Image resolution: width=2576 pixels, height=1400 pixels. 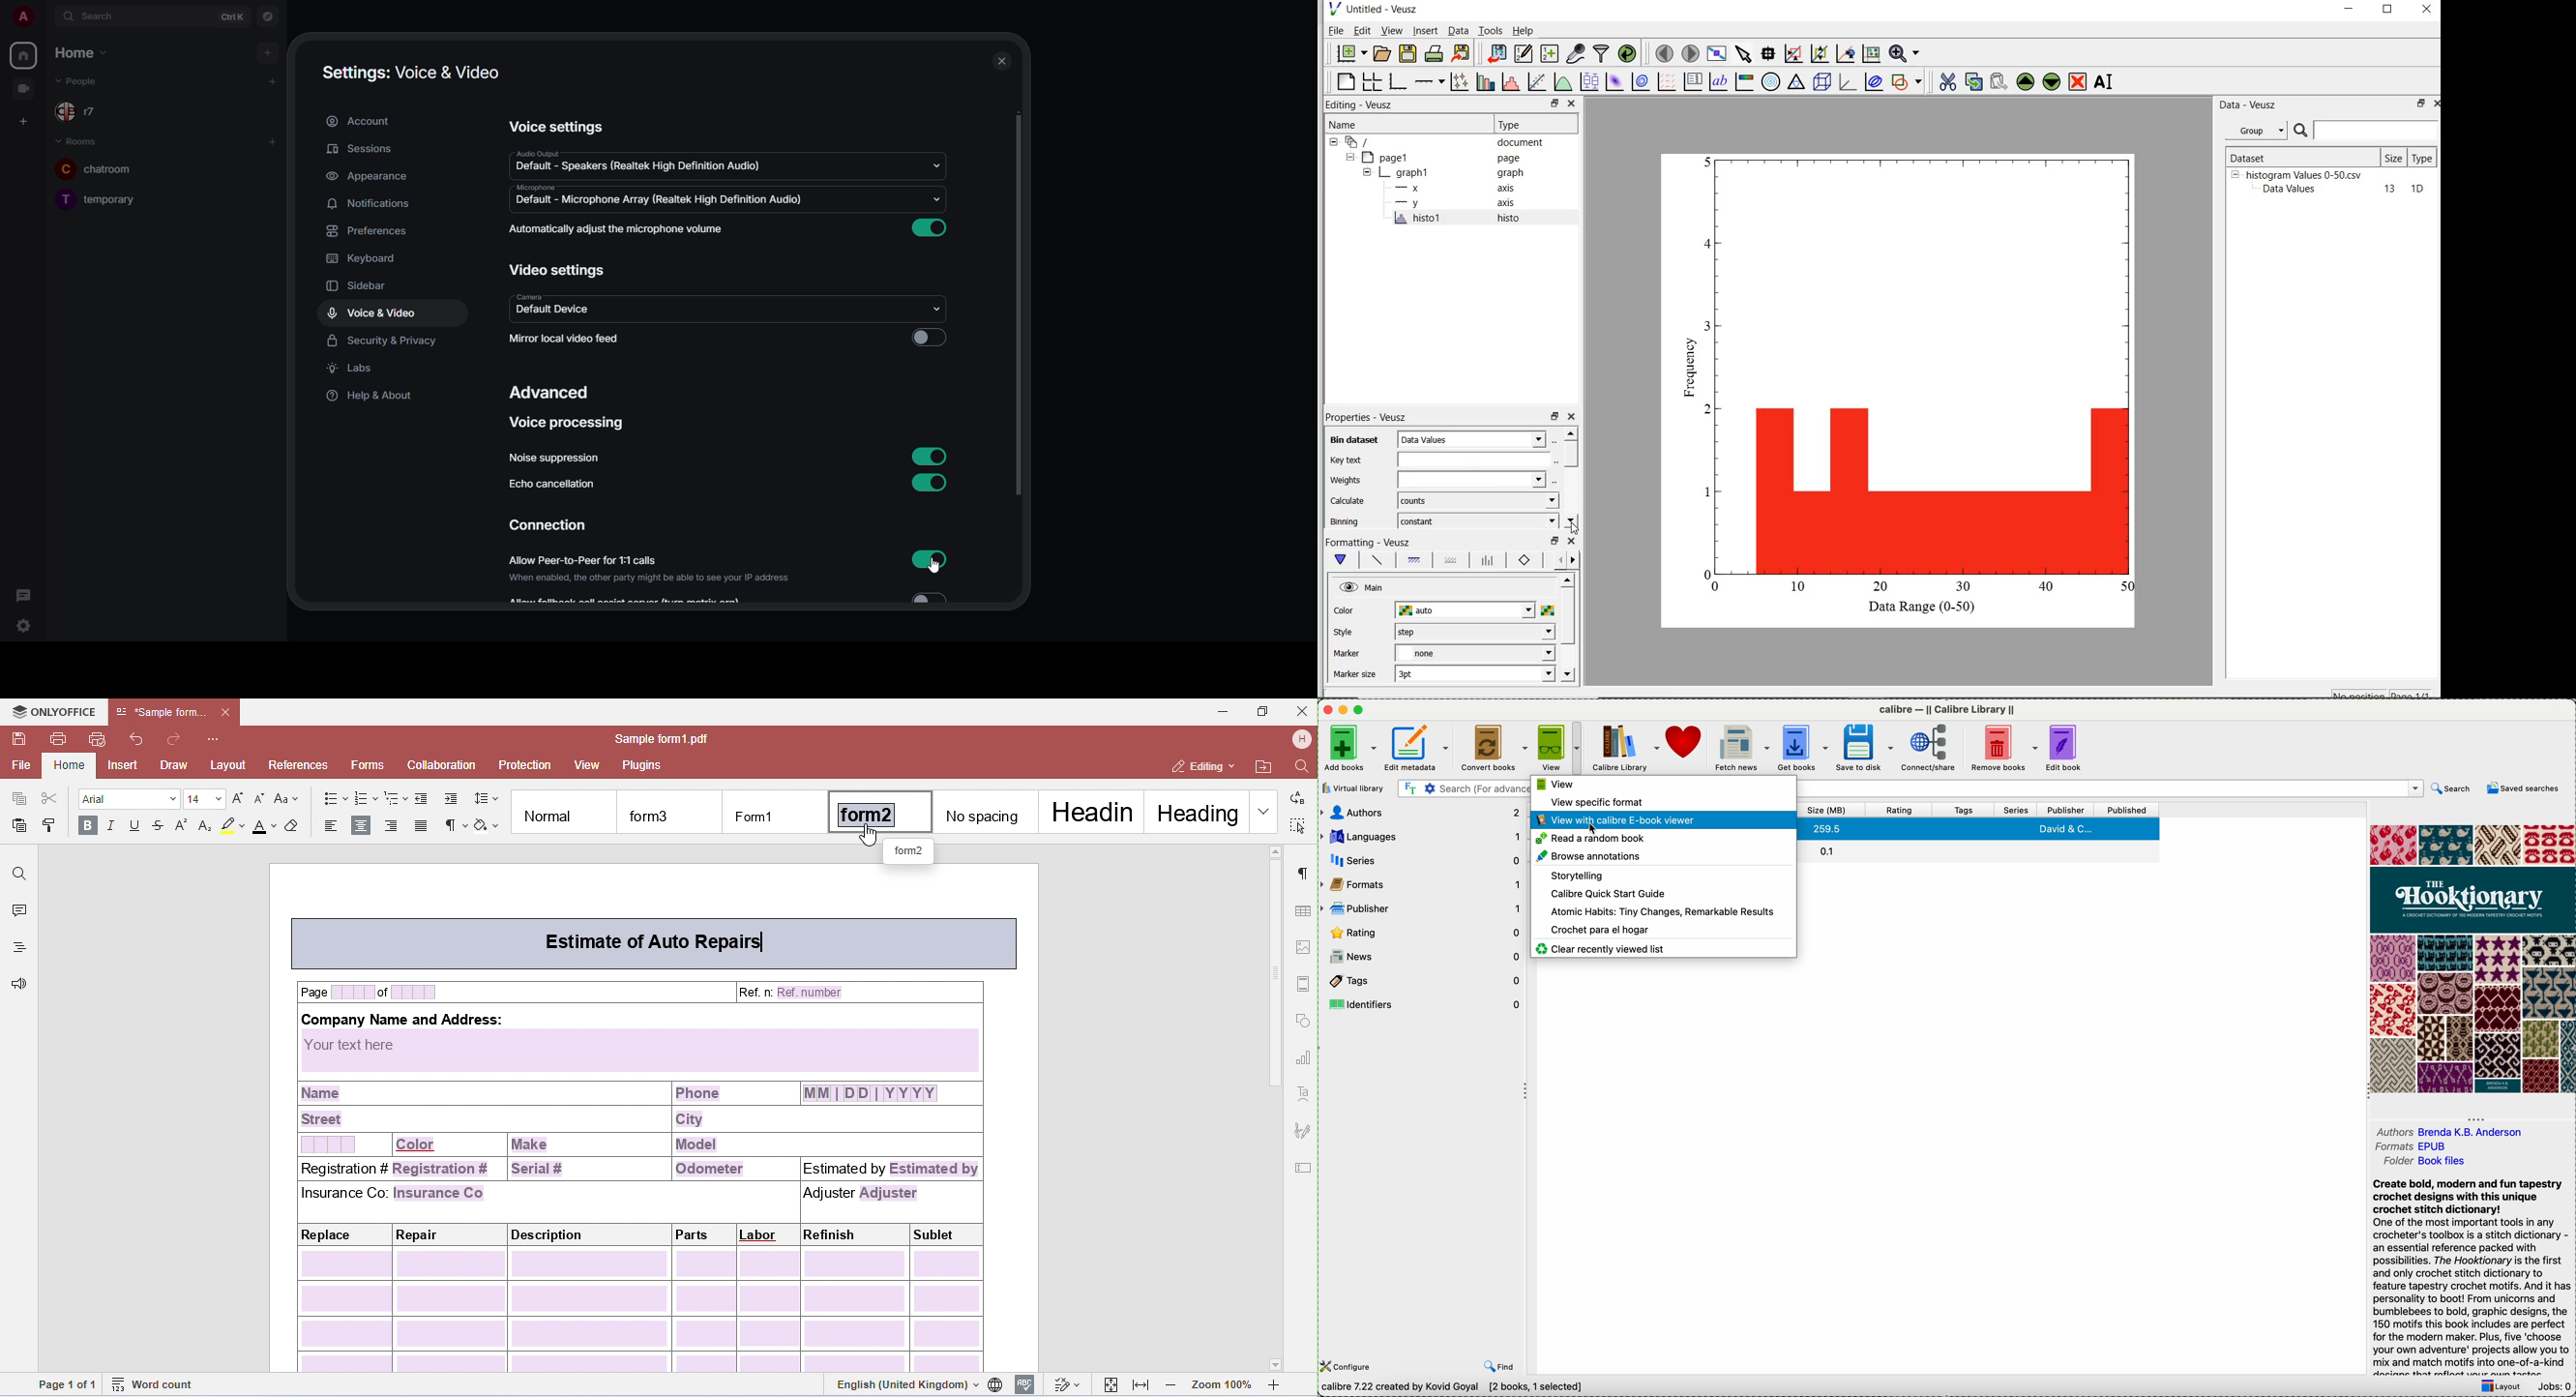 I want to click on echo cancellation, so click(x=550, y=486).